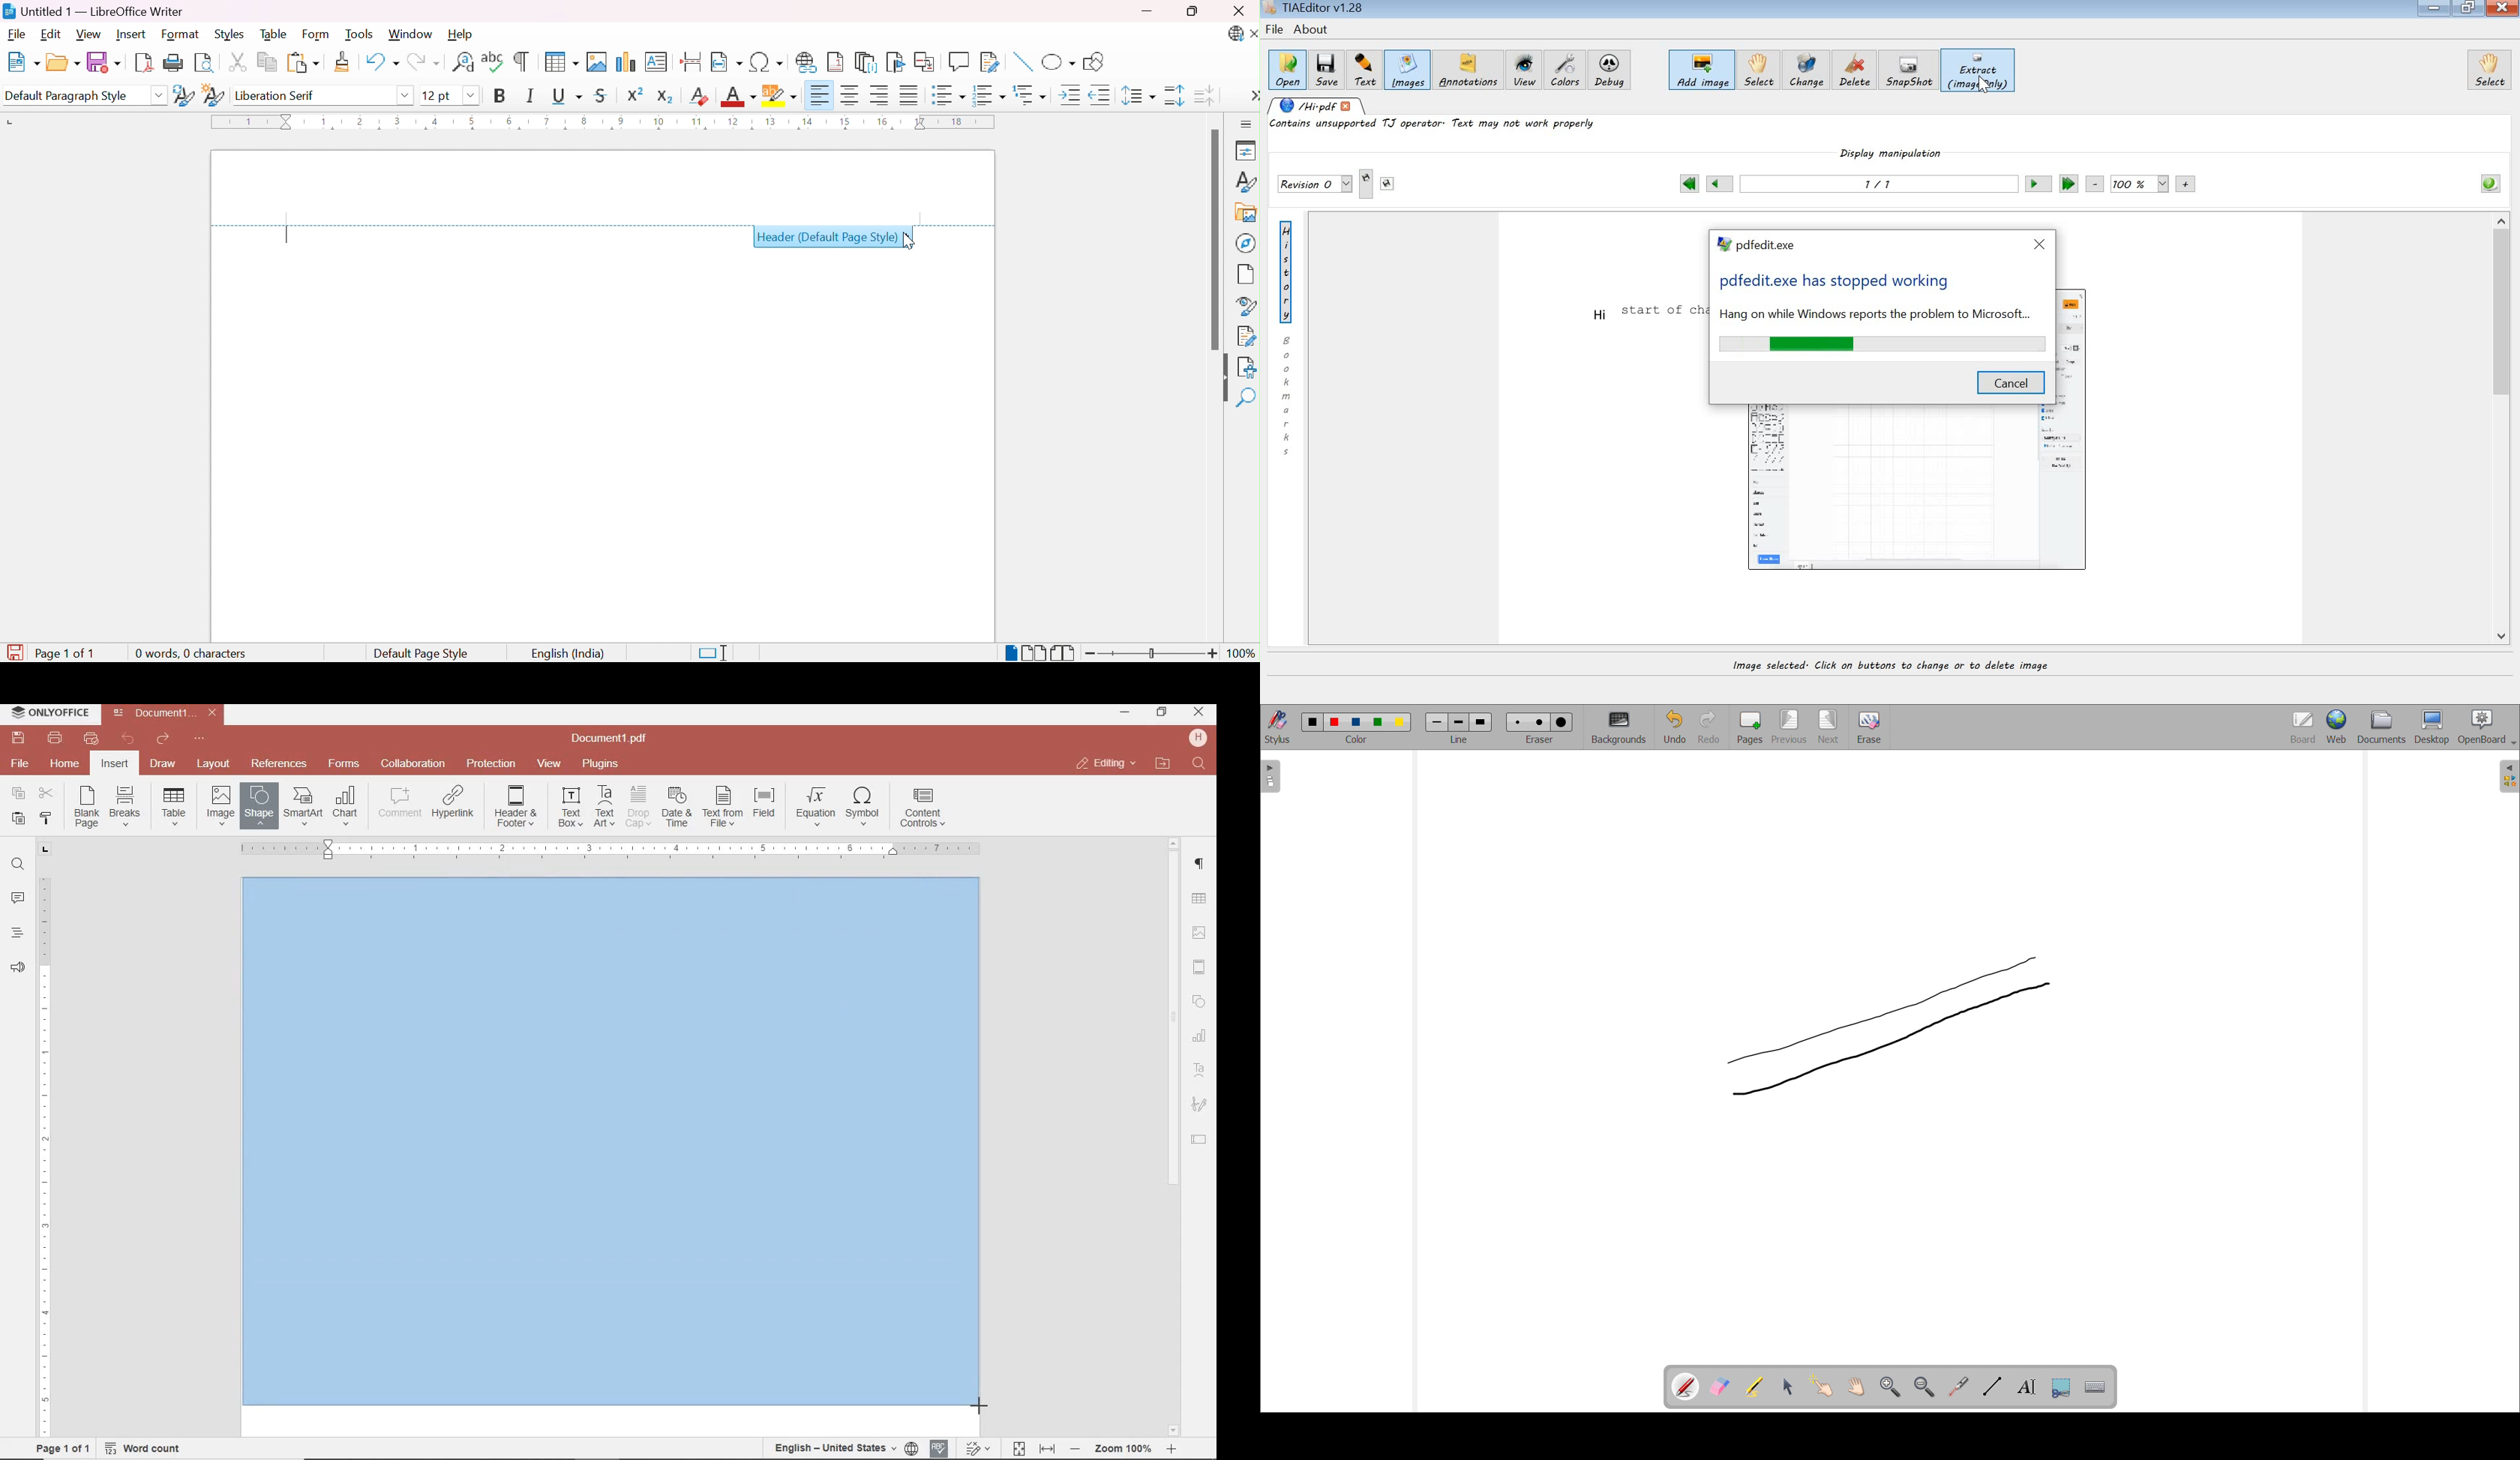 The image size is (2520, 1484). I want to click on INSERT CONTENT CONTROLS, so click(923, 808).